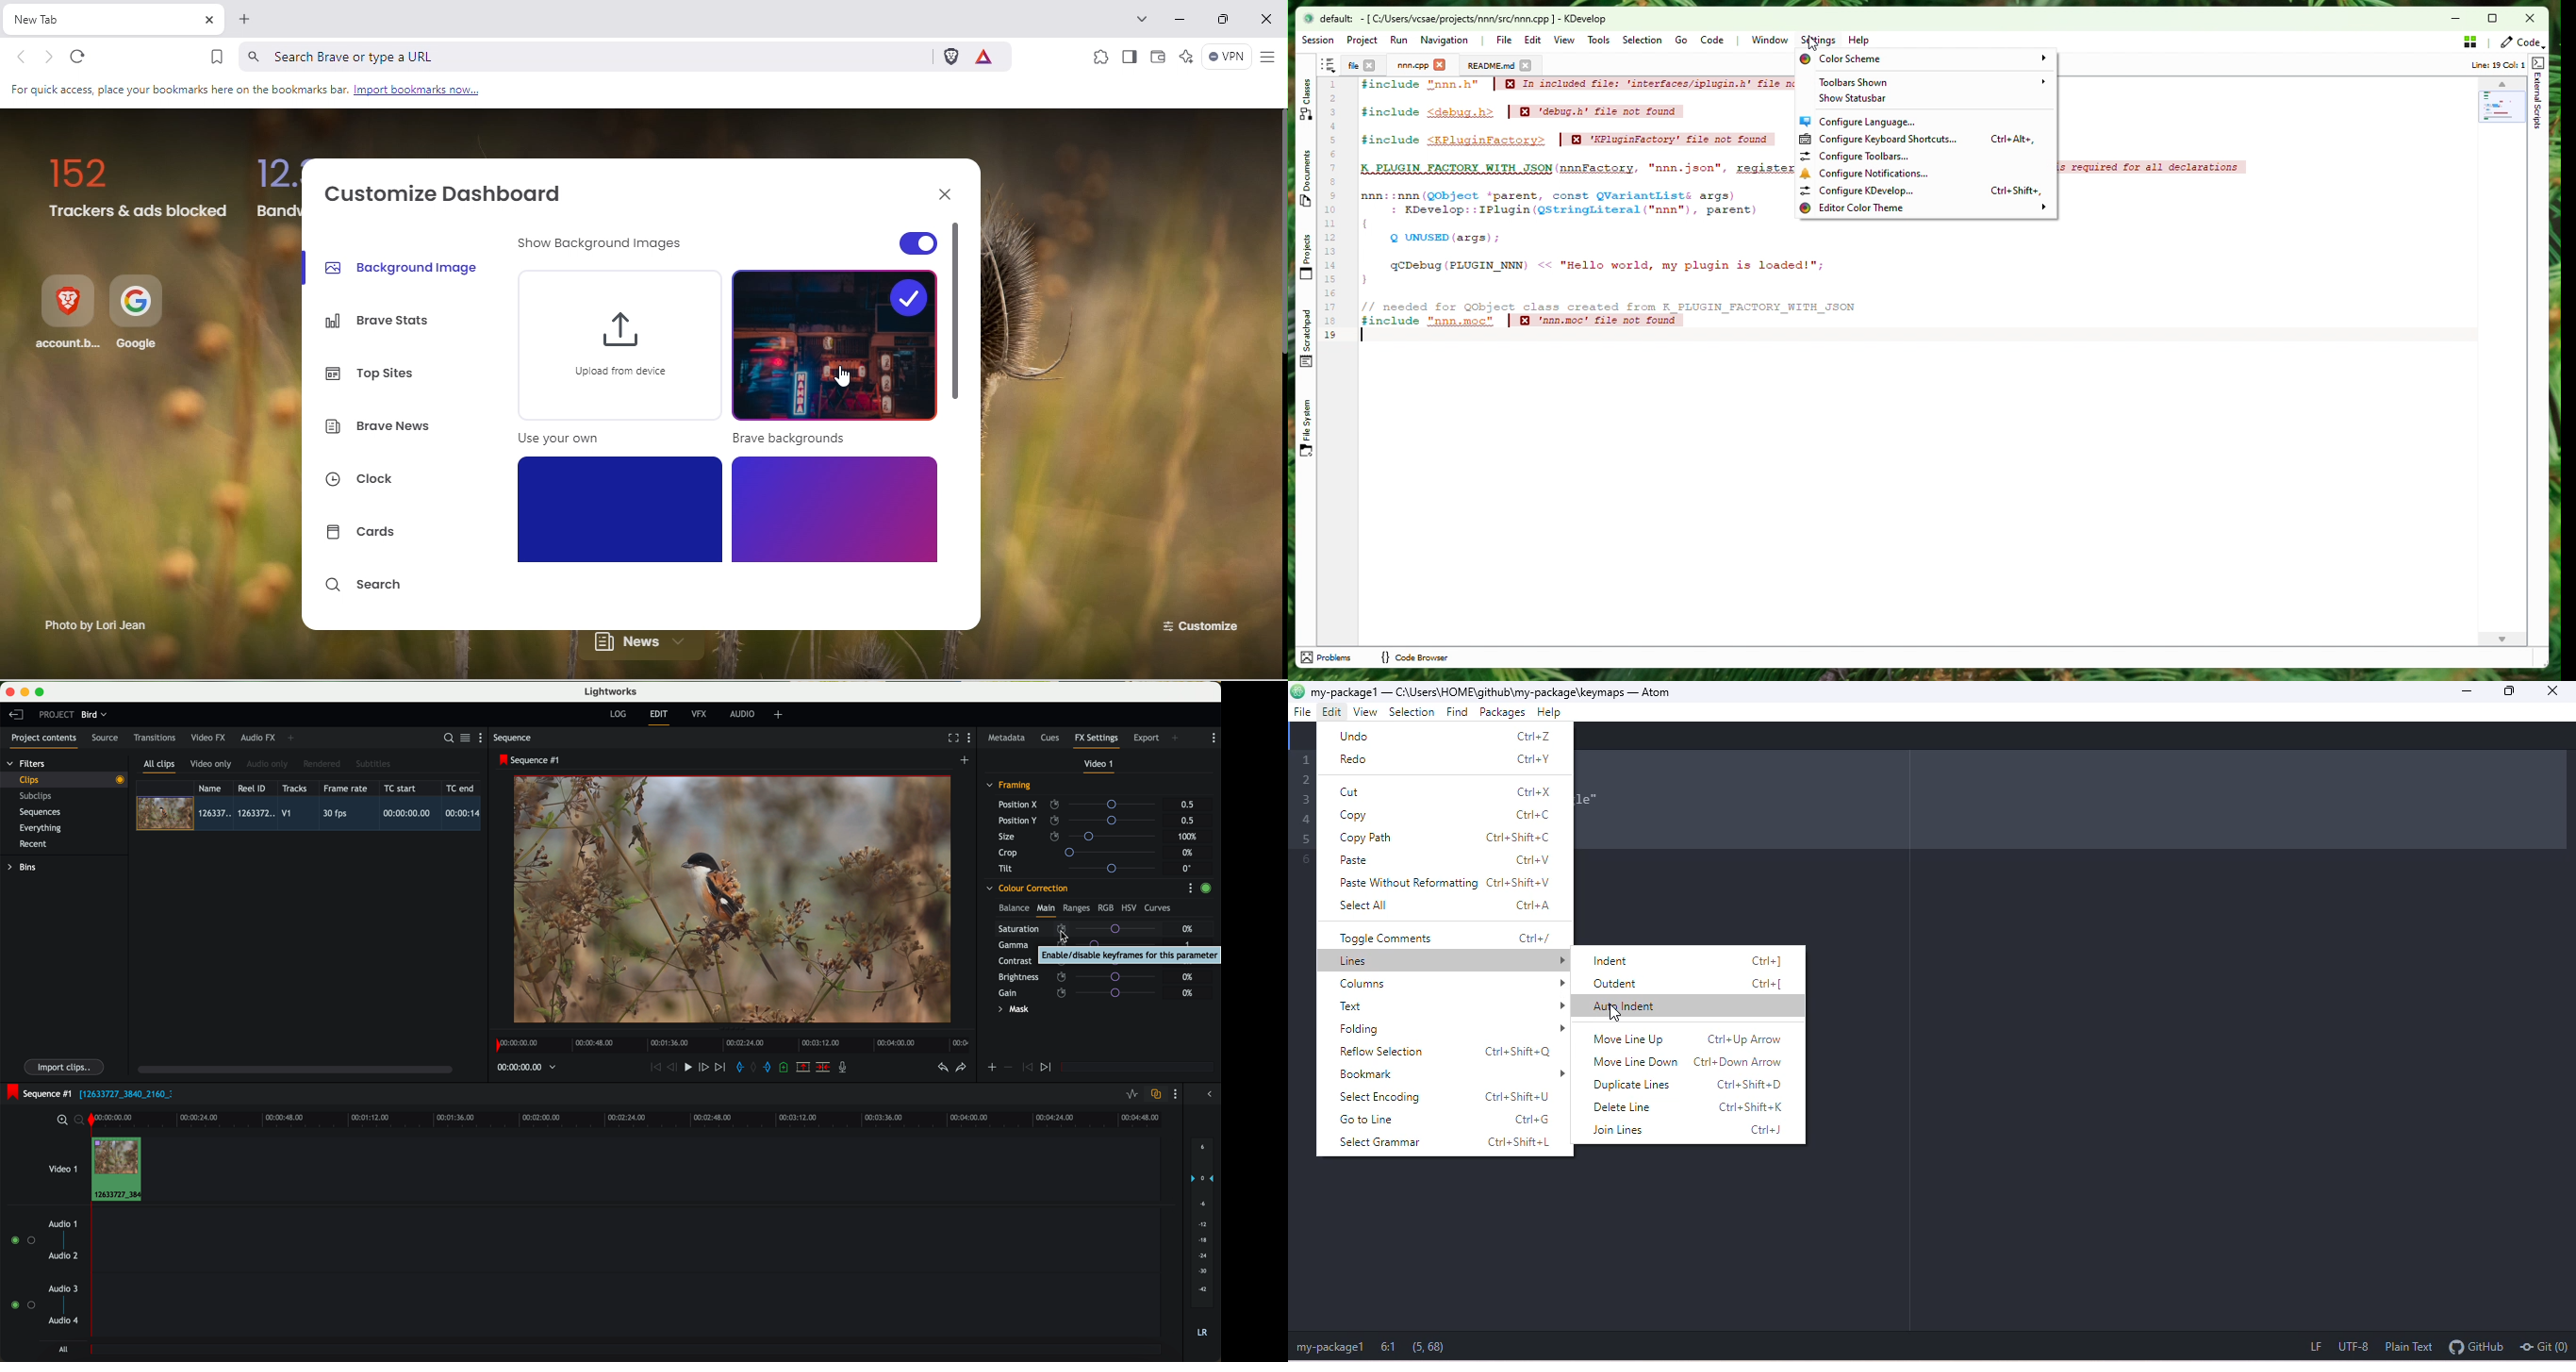  I want to click on rewind, so click(655, 1068).